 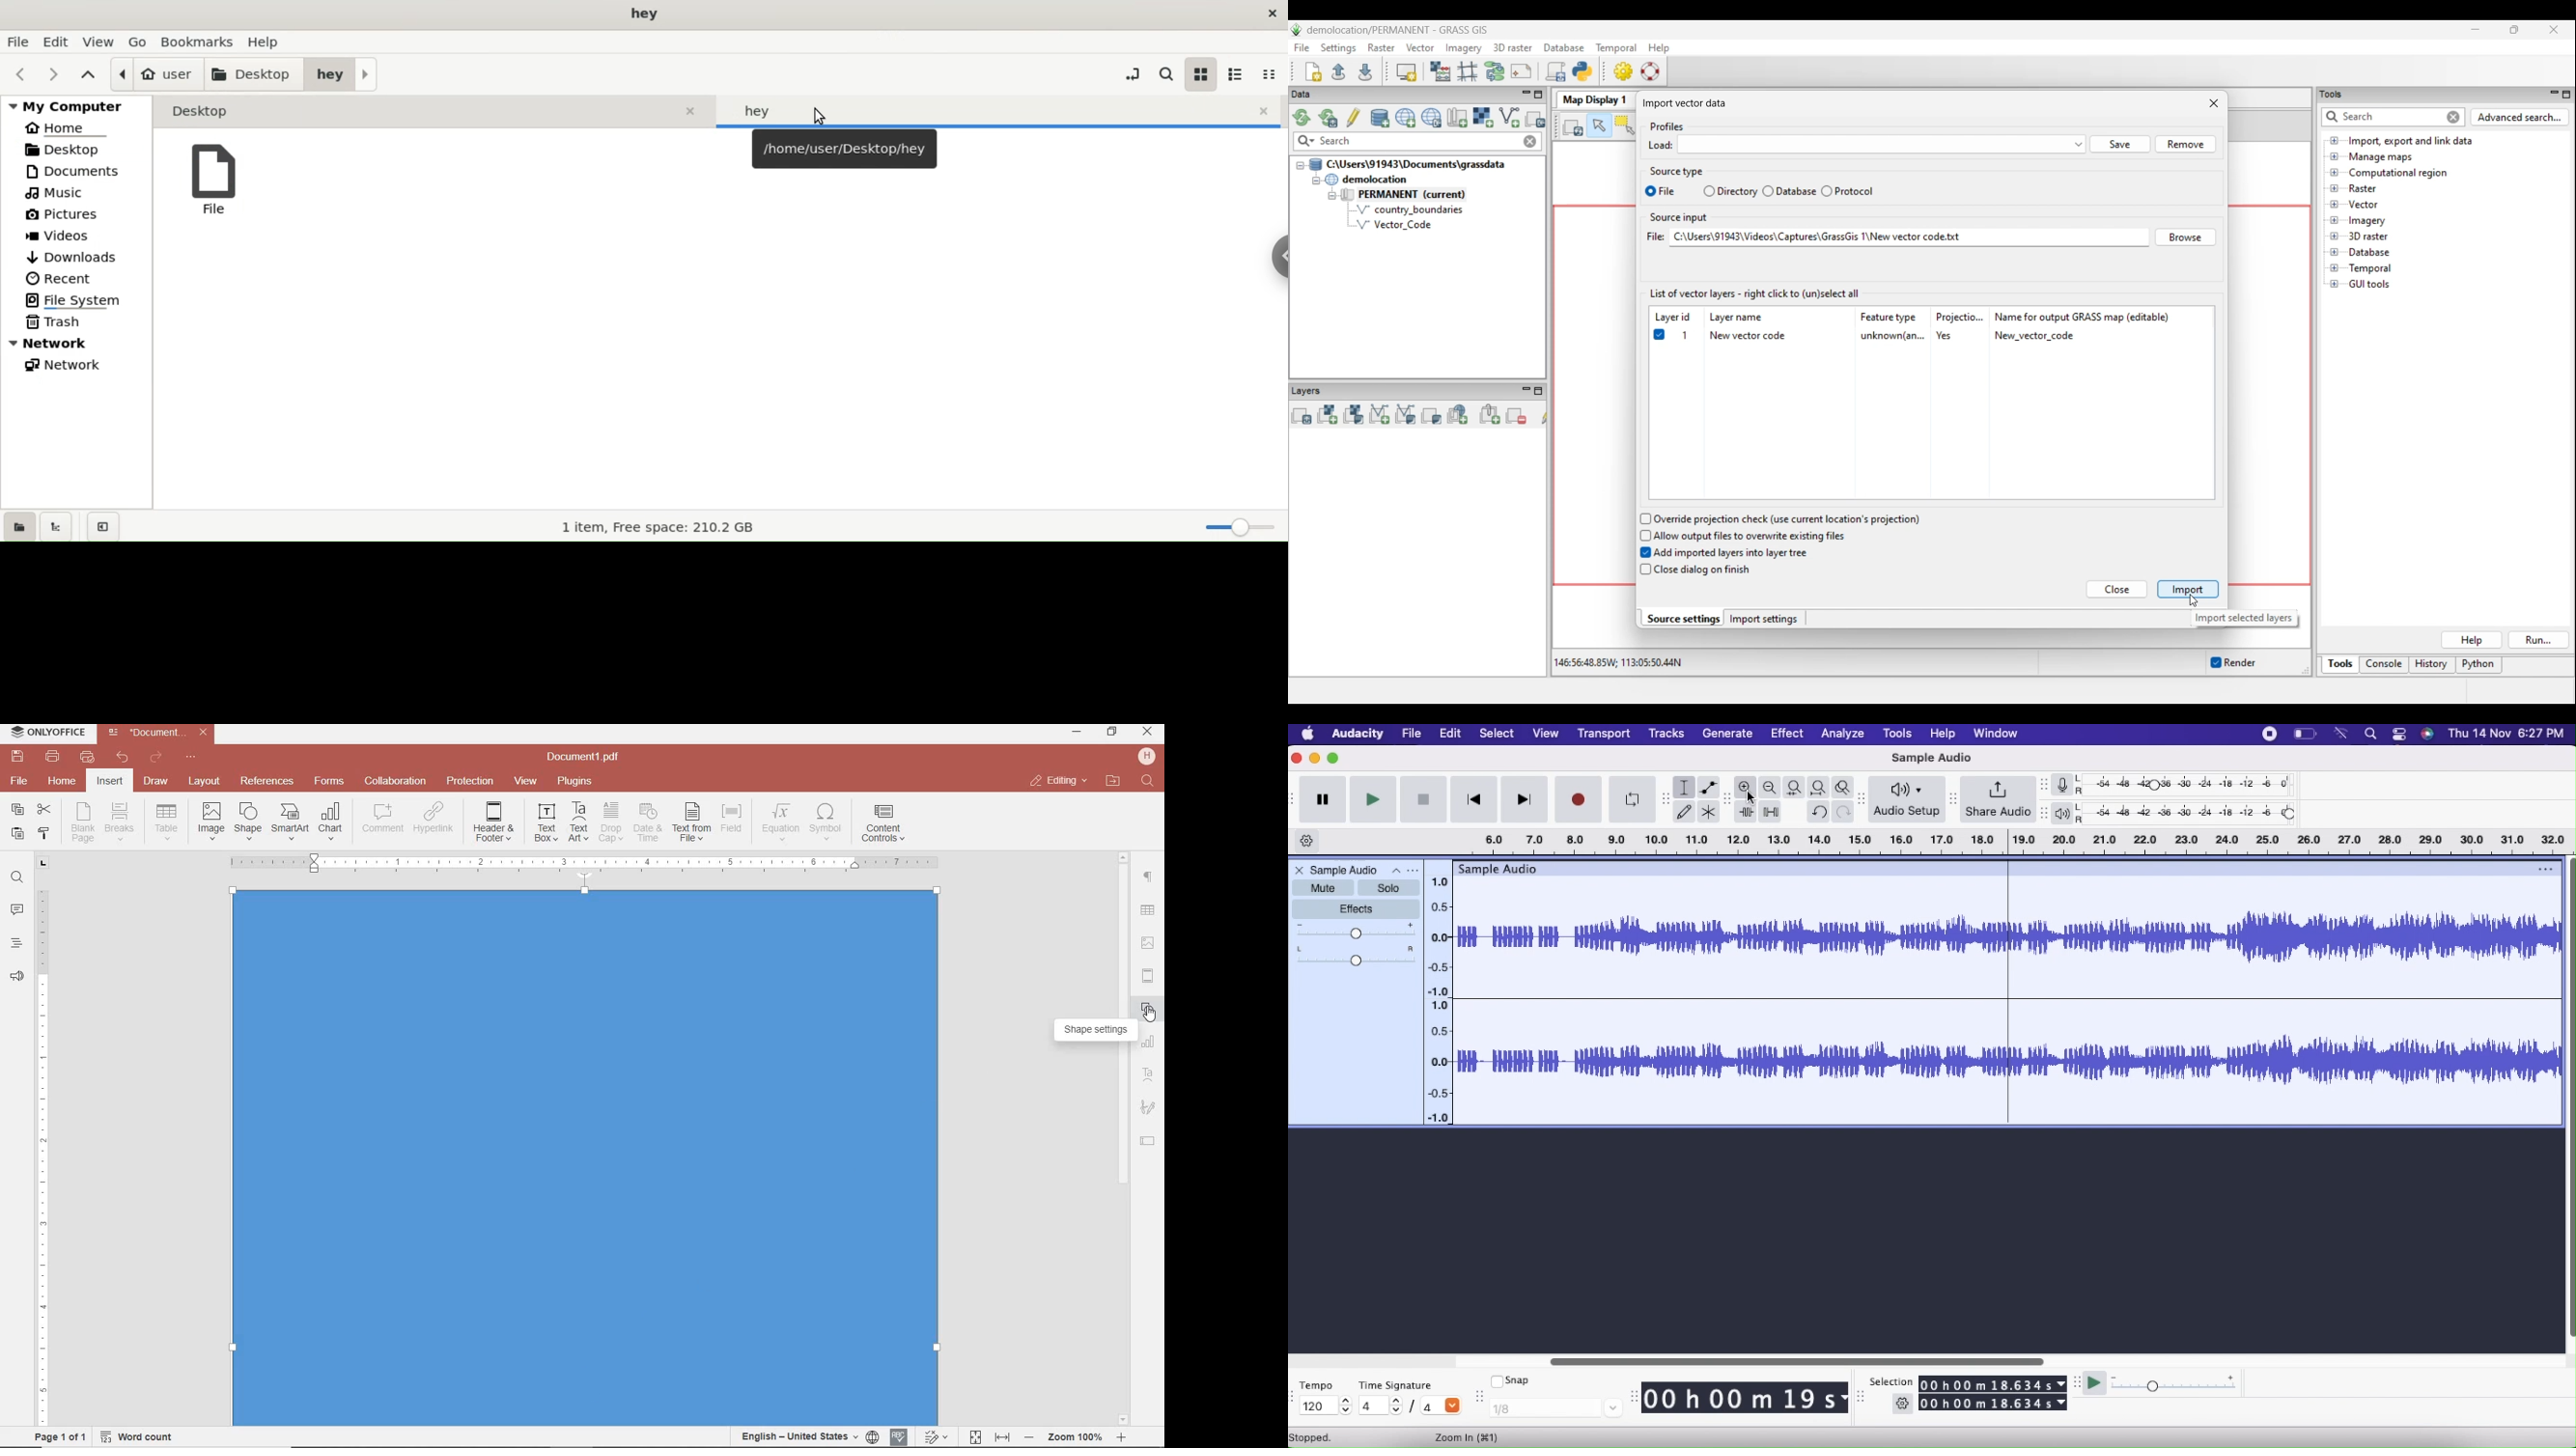 I want to click on Slider, so click(x=2568, y=1095).